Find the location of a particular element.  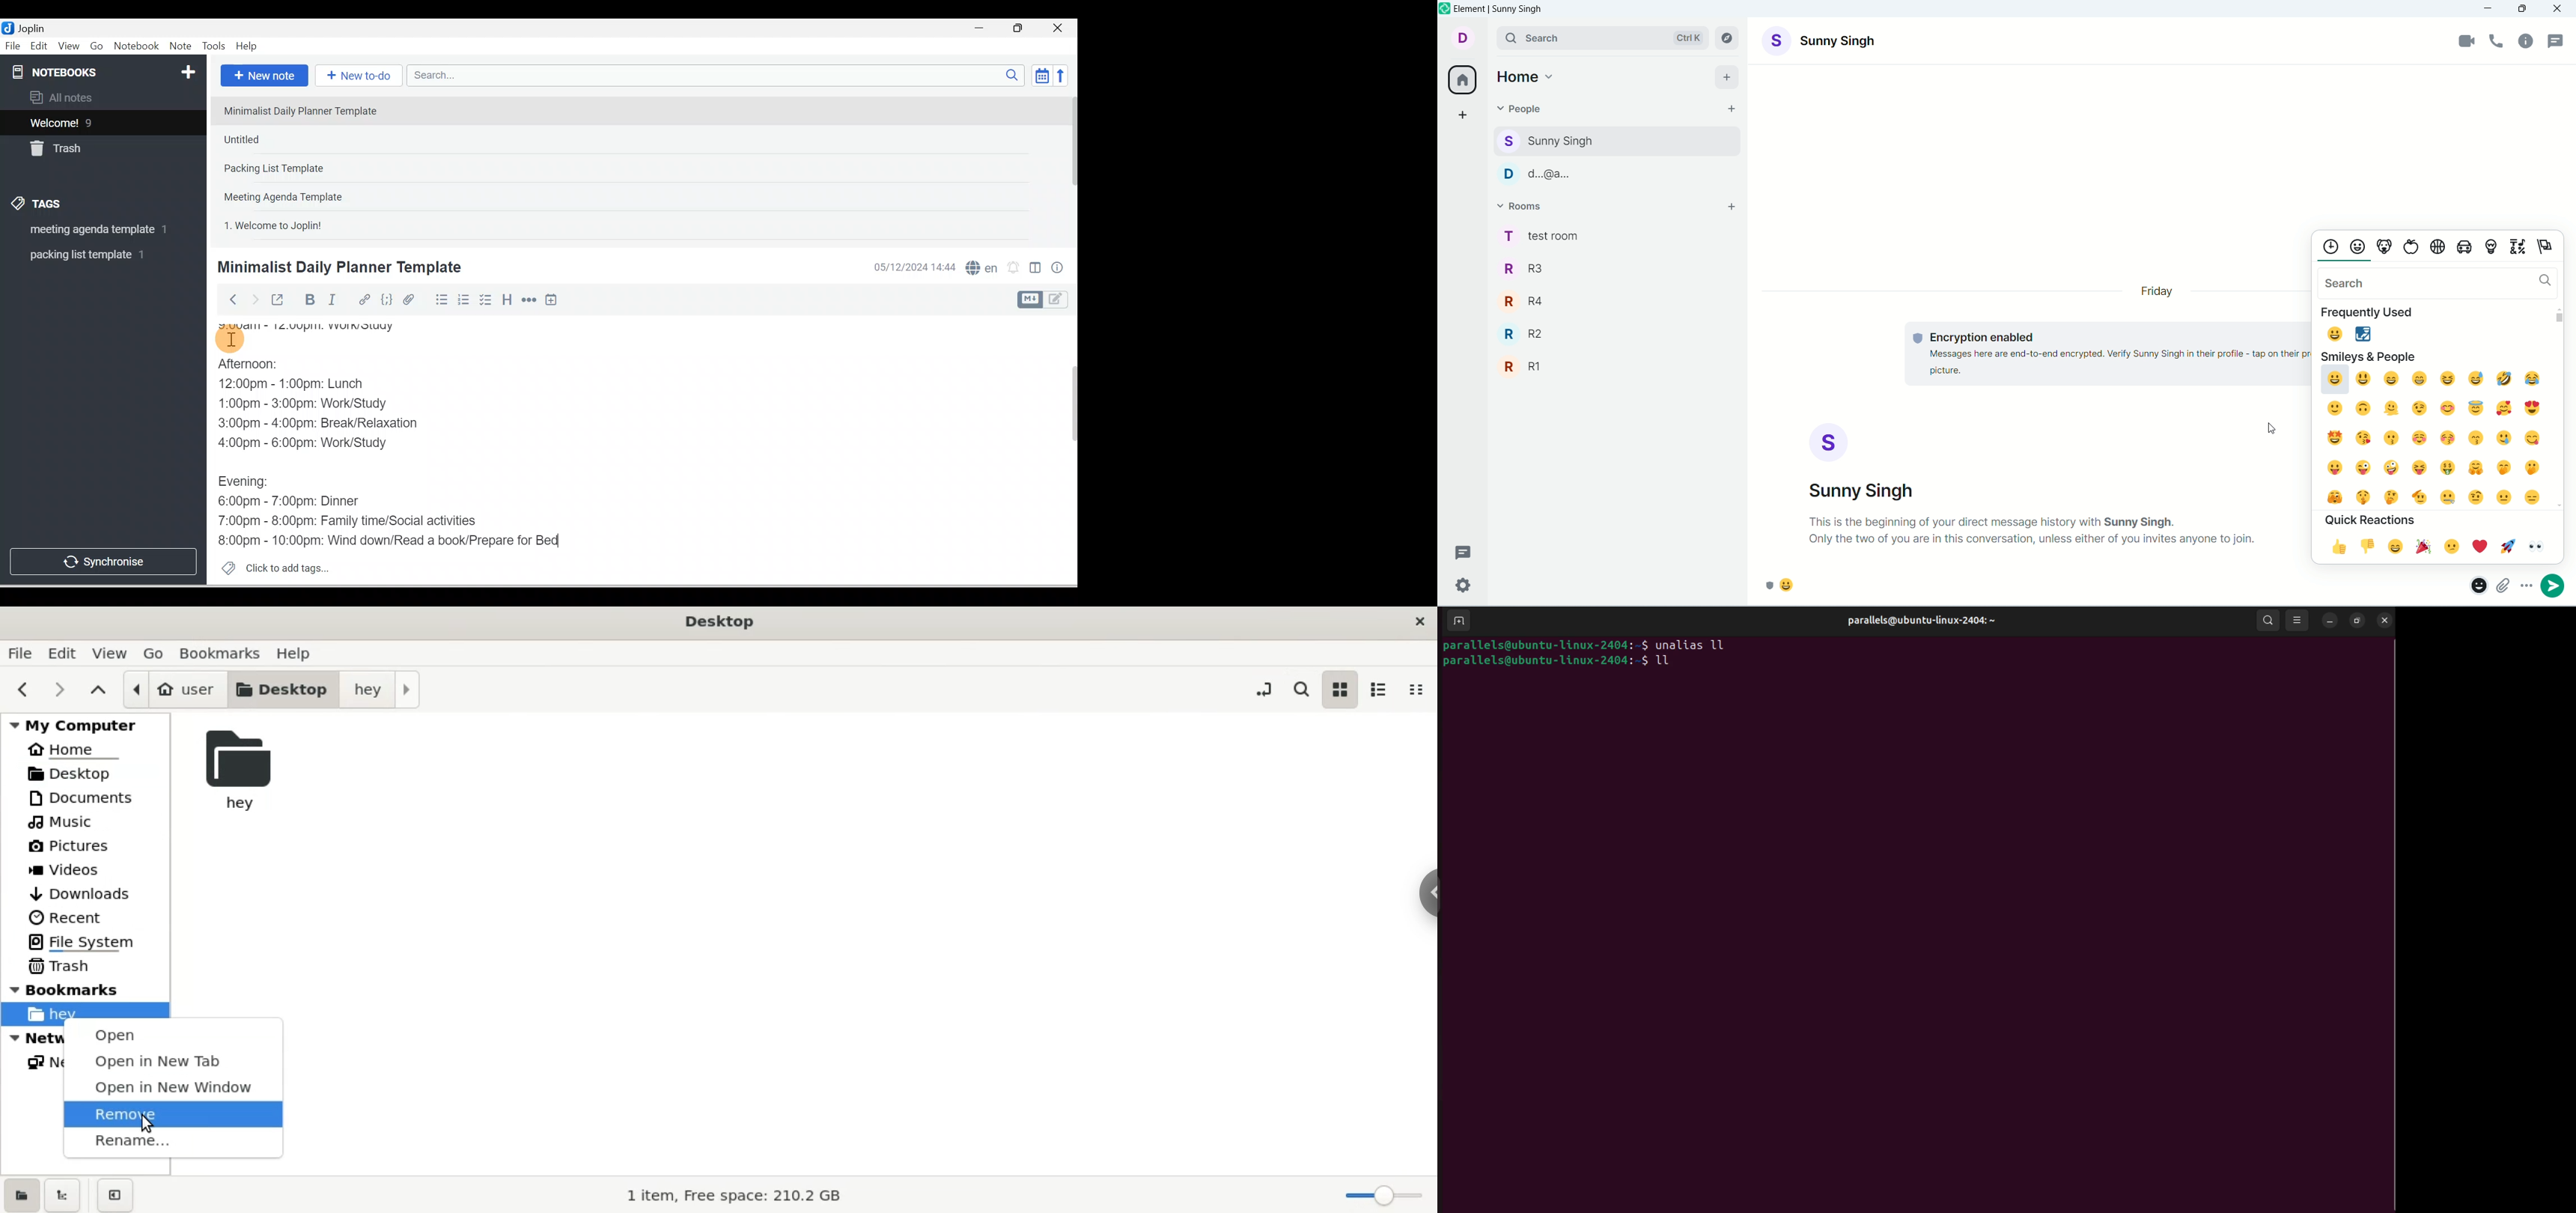

people is located at coordinates (1521, 108).